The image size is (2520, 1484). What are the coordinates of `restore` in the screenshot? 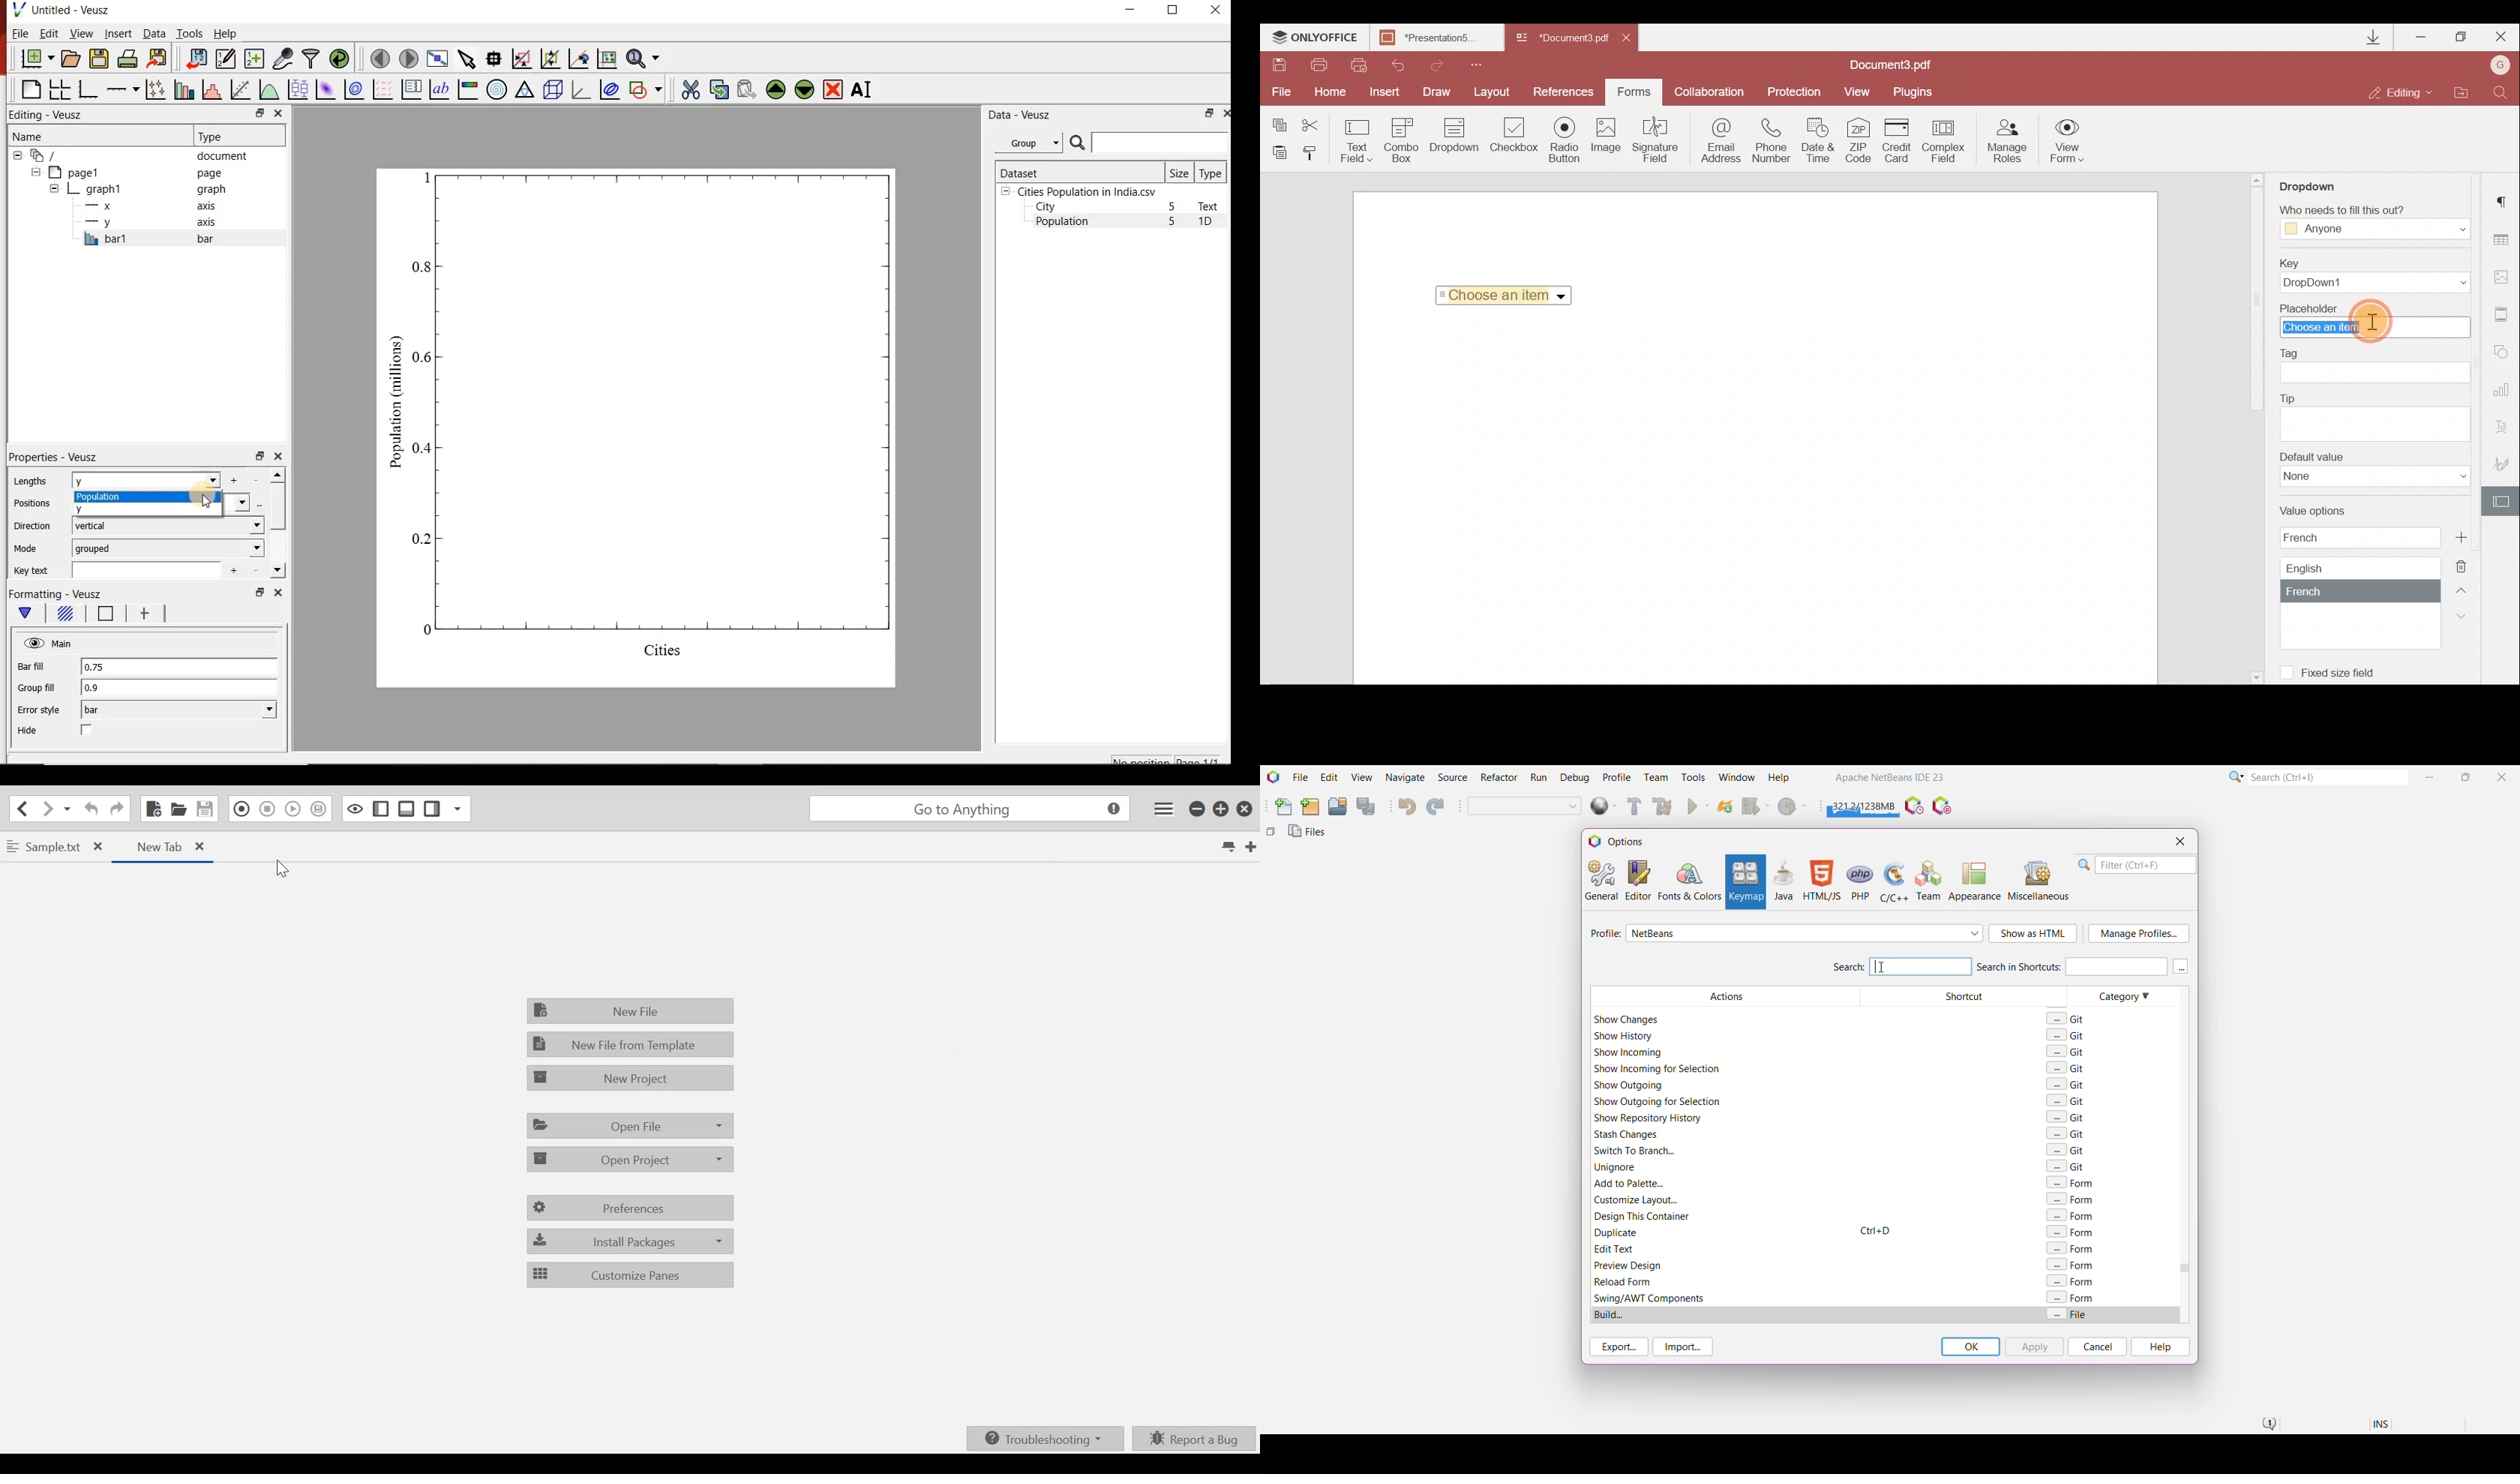 It's located at (259, 455).